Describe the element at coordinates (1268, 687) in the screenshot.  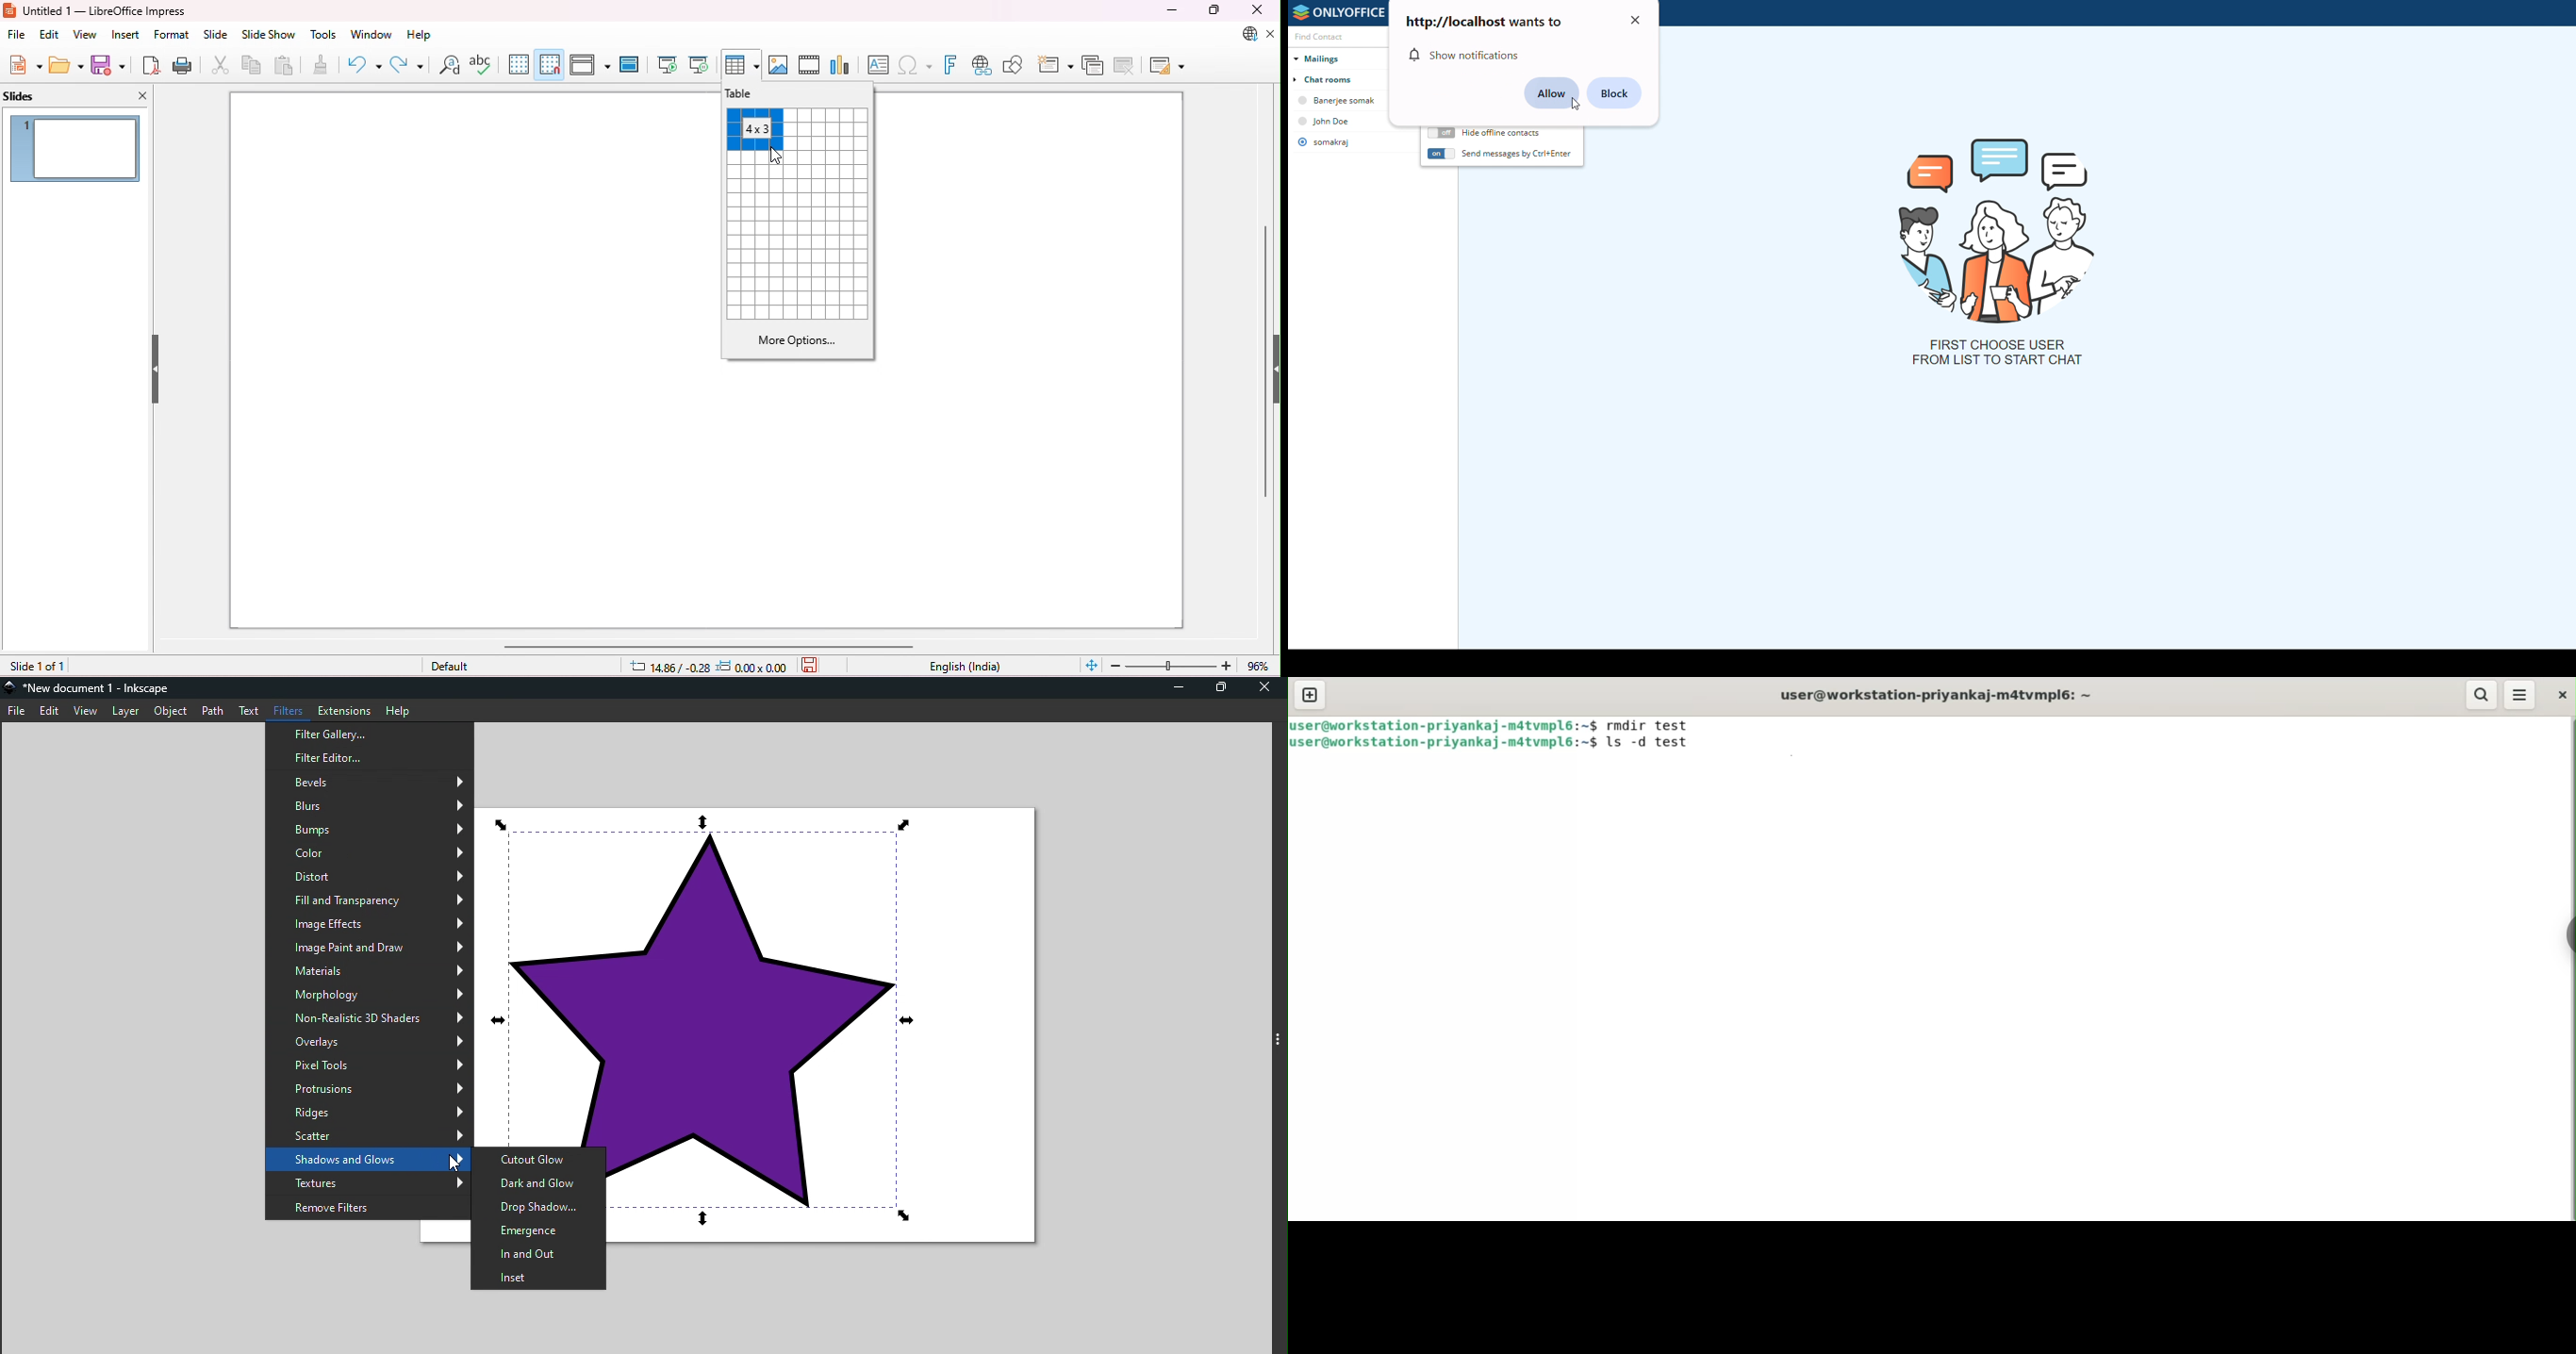
I see `Close` at that location.